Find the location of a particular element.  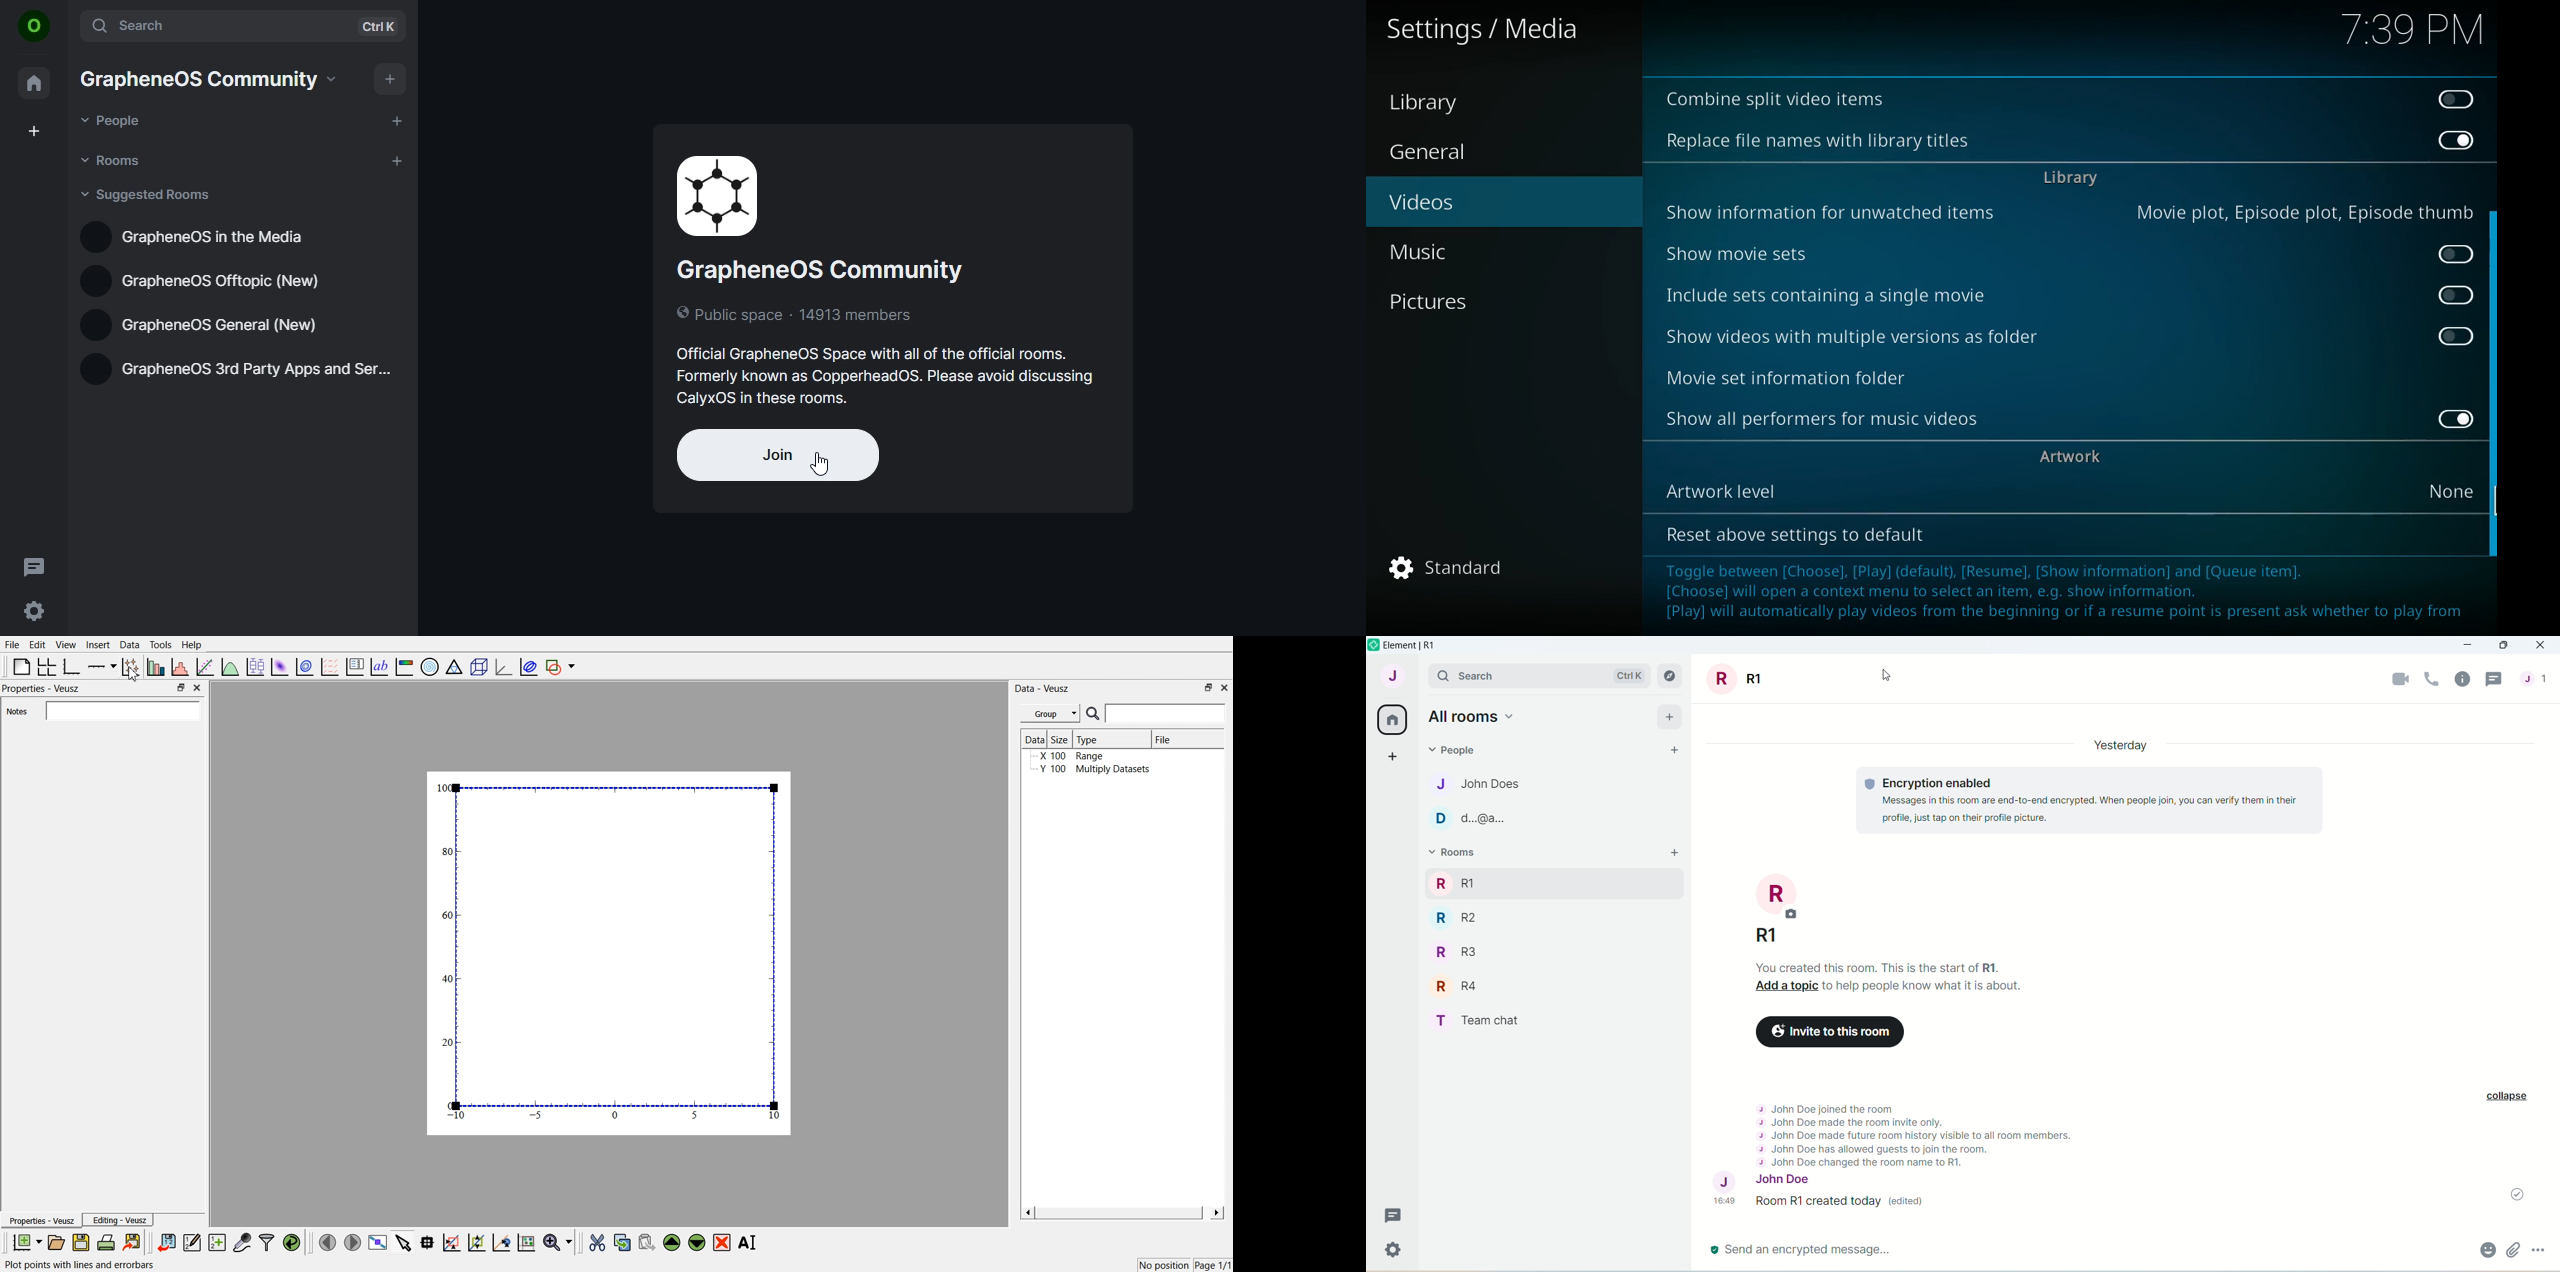

join is located at coordinates (777, 455).